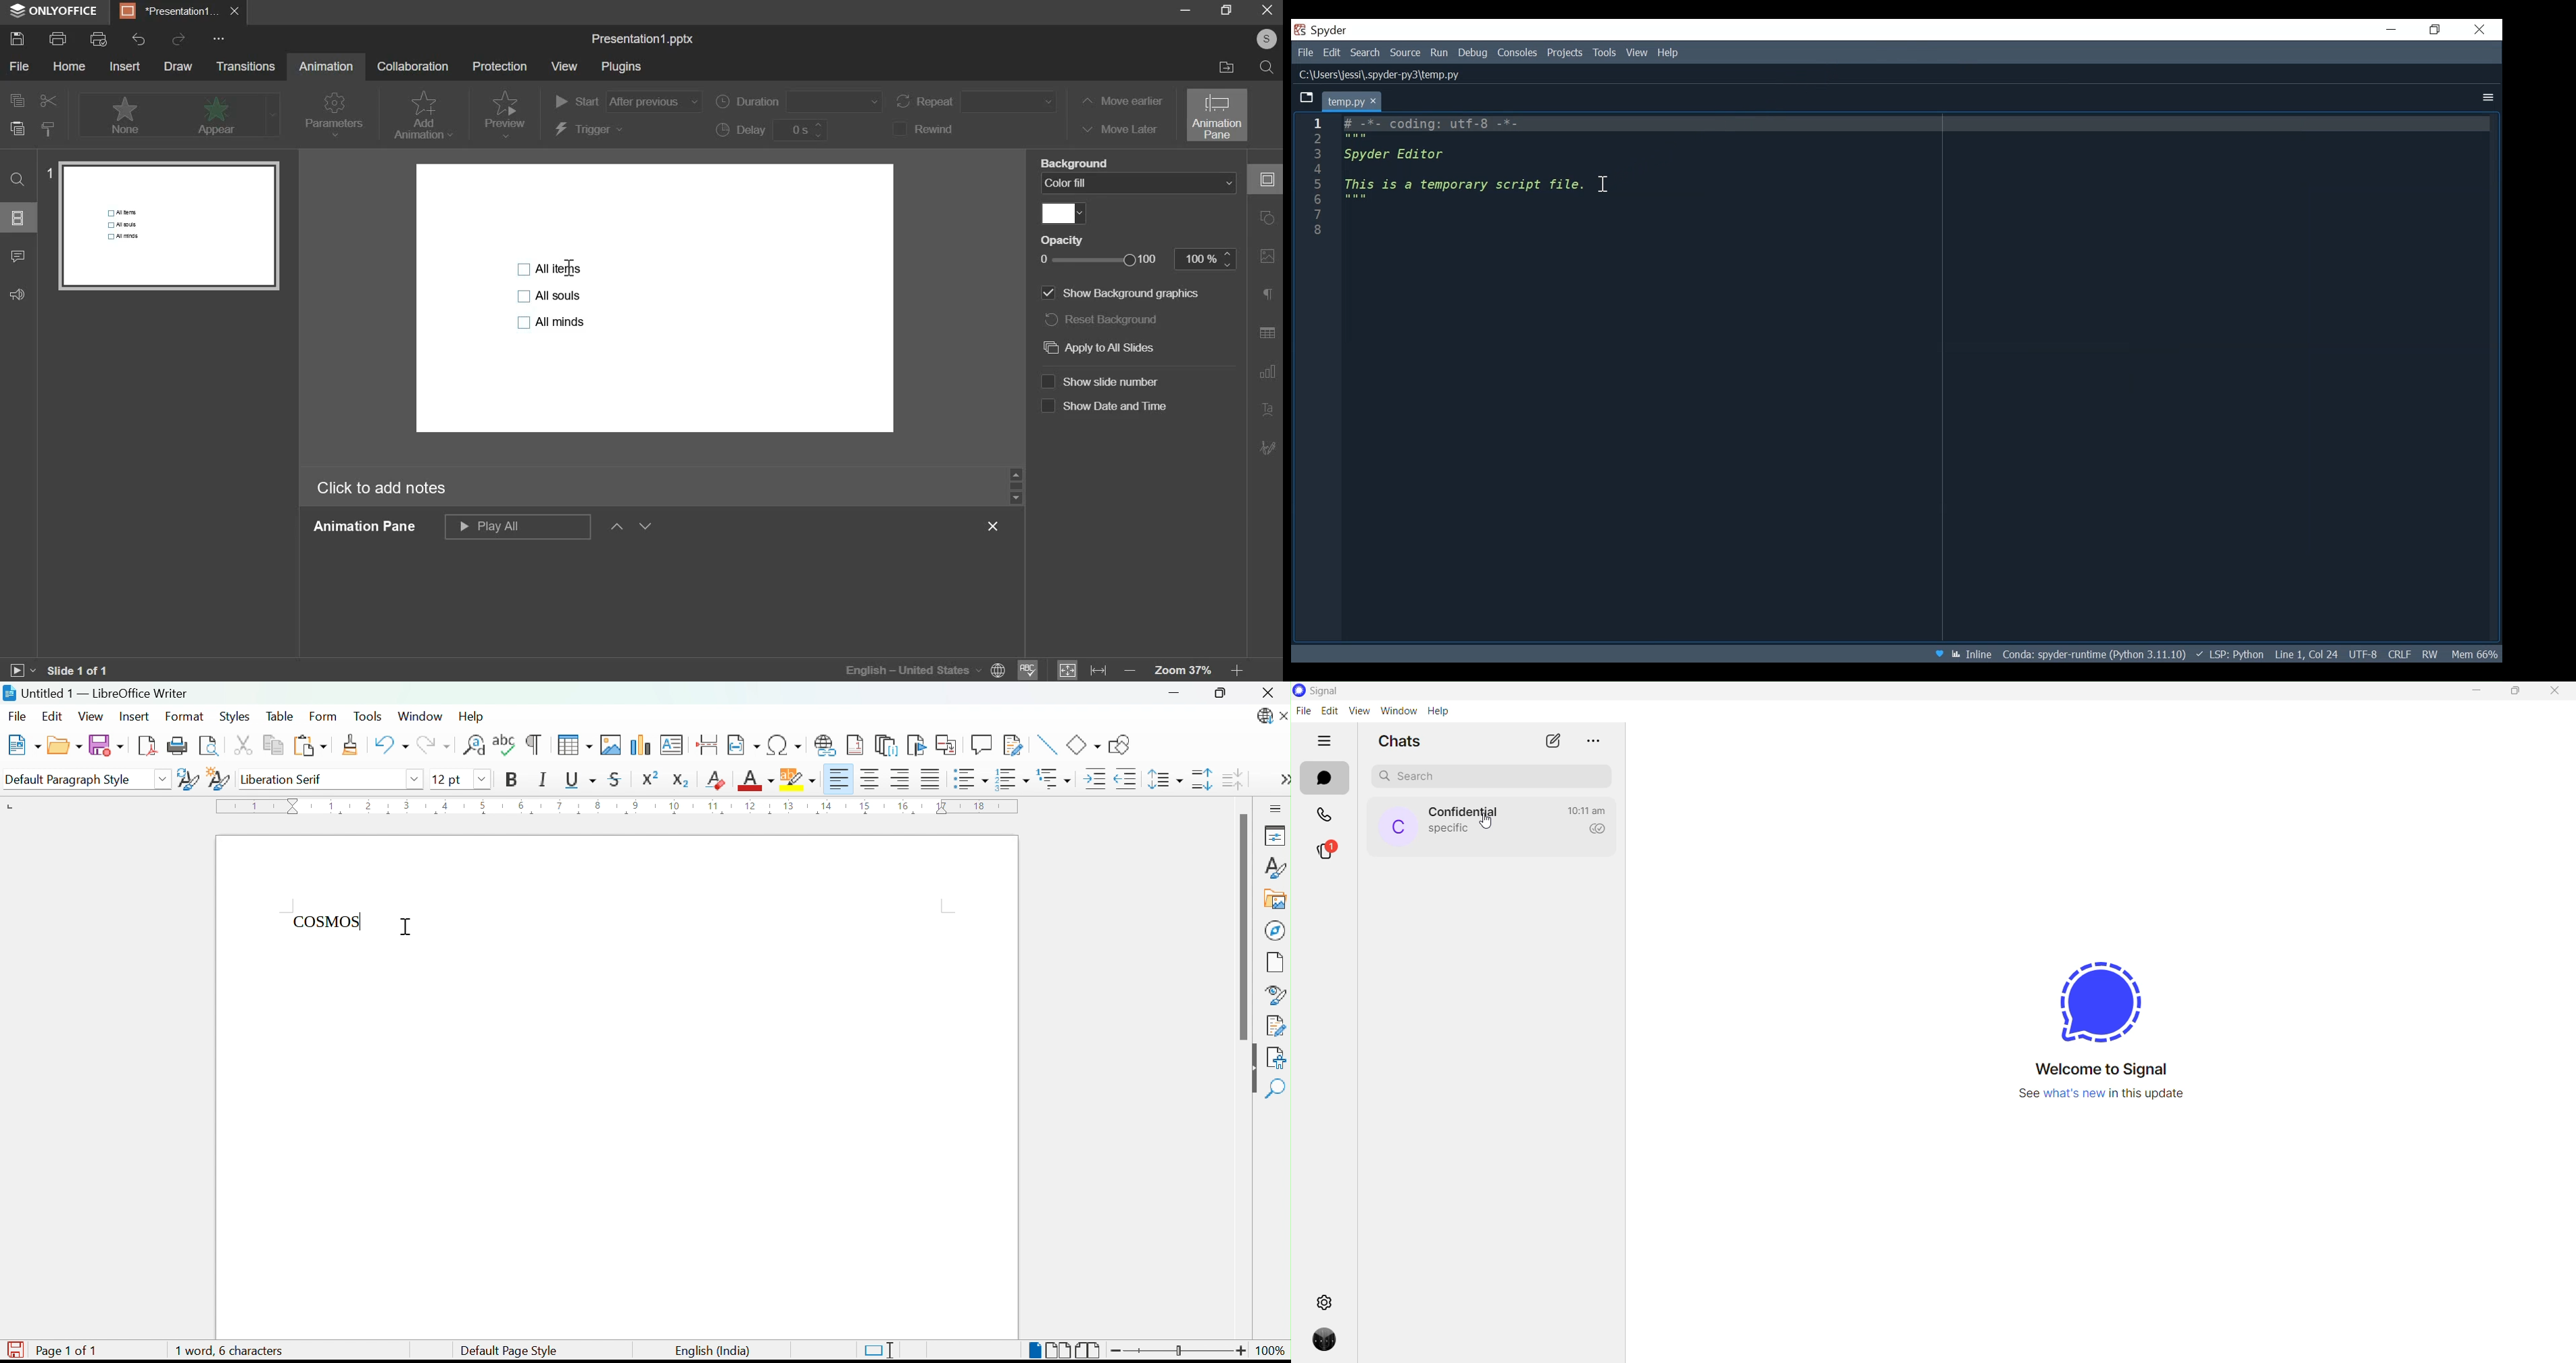  What do you see at coordinates (1014, 778) in the screenshot?
I see `Toggle ordered list` at bounding box center [1014, 778].